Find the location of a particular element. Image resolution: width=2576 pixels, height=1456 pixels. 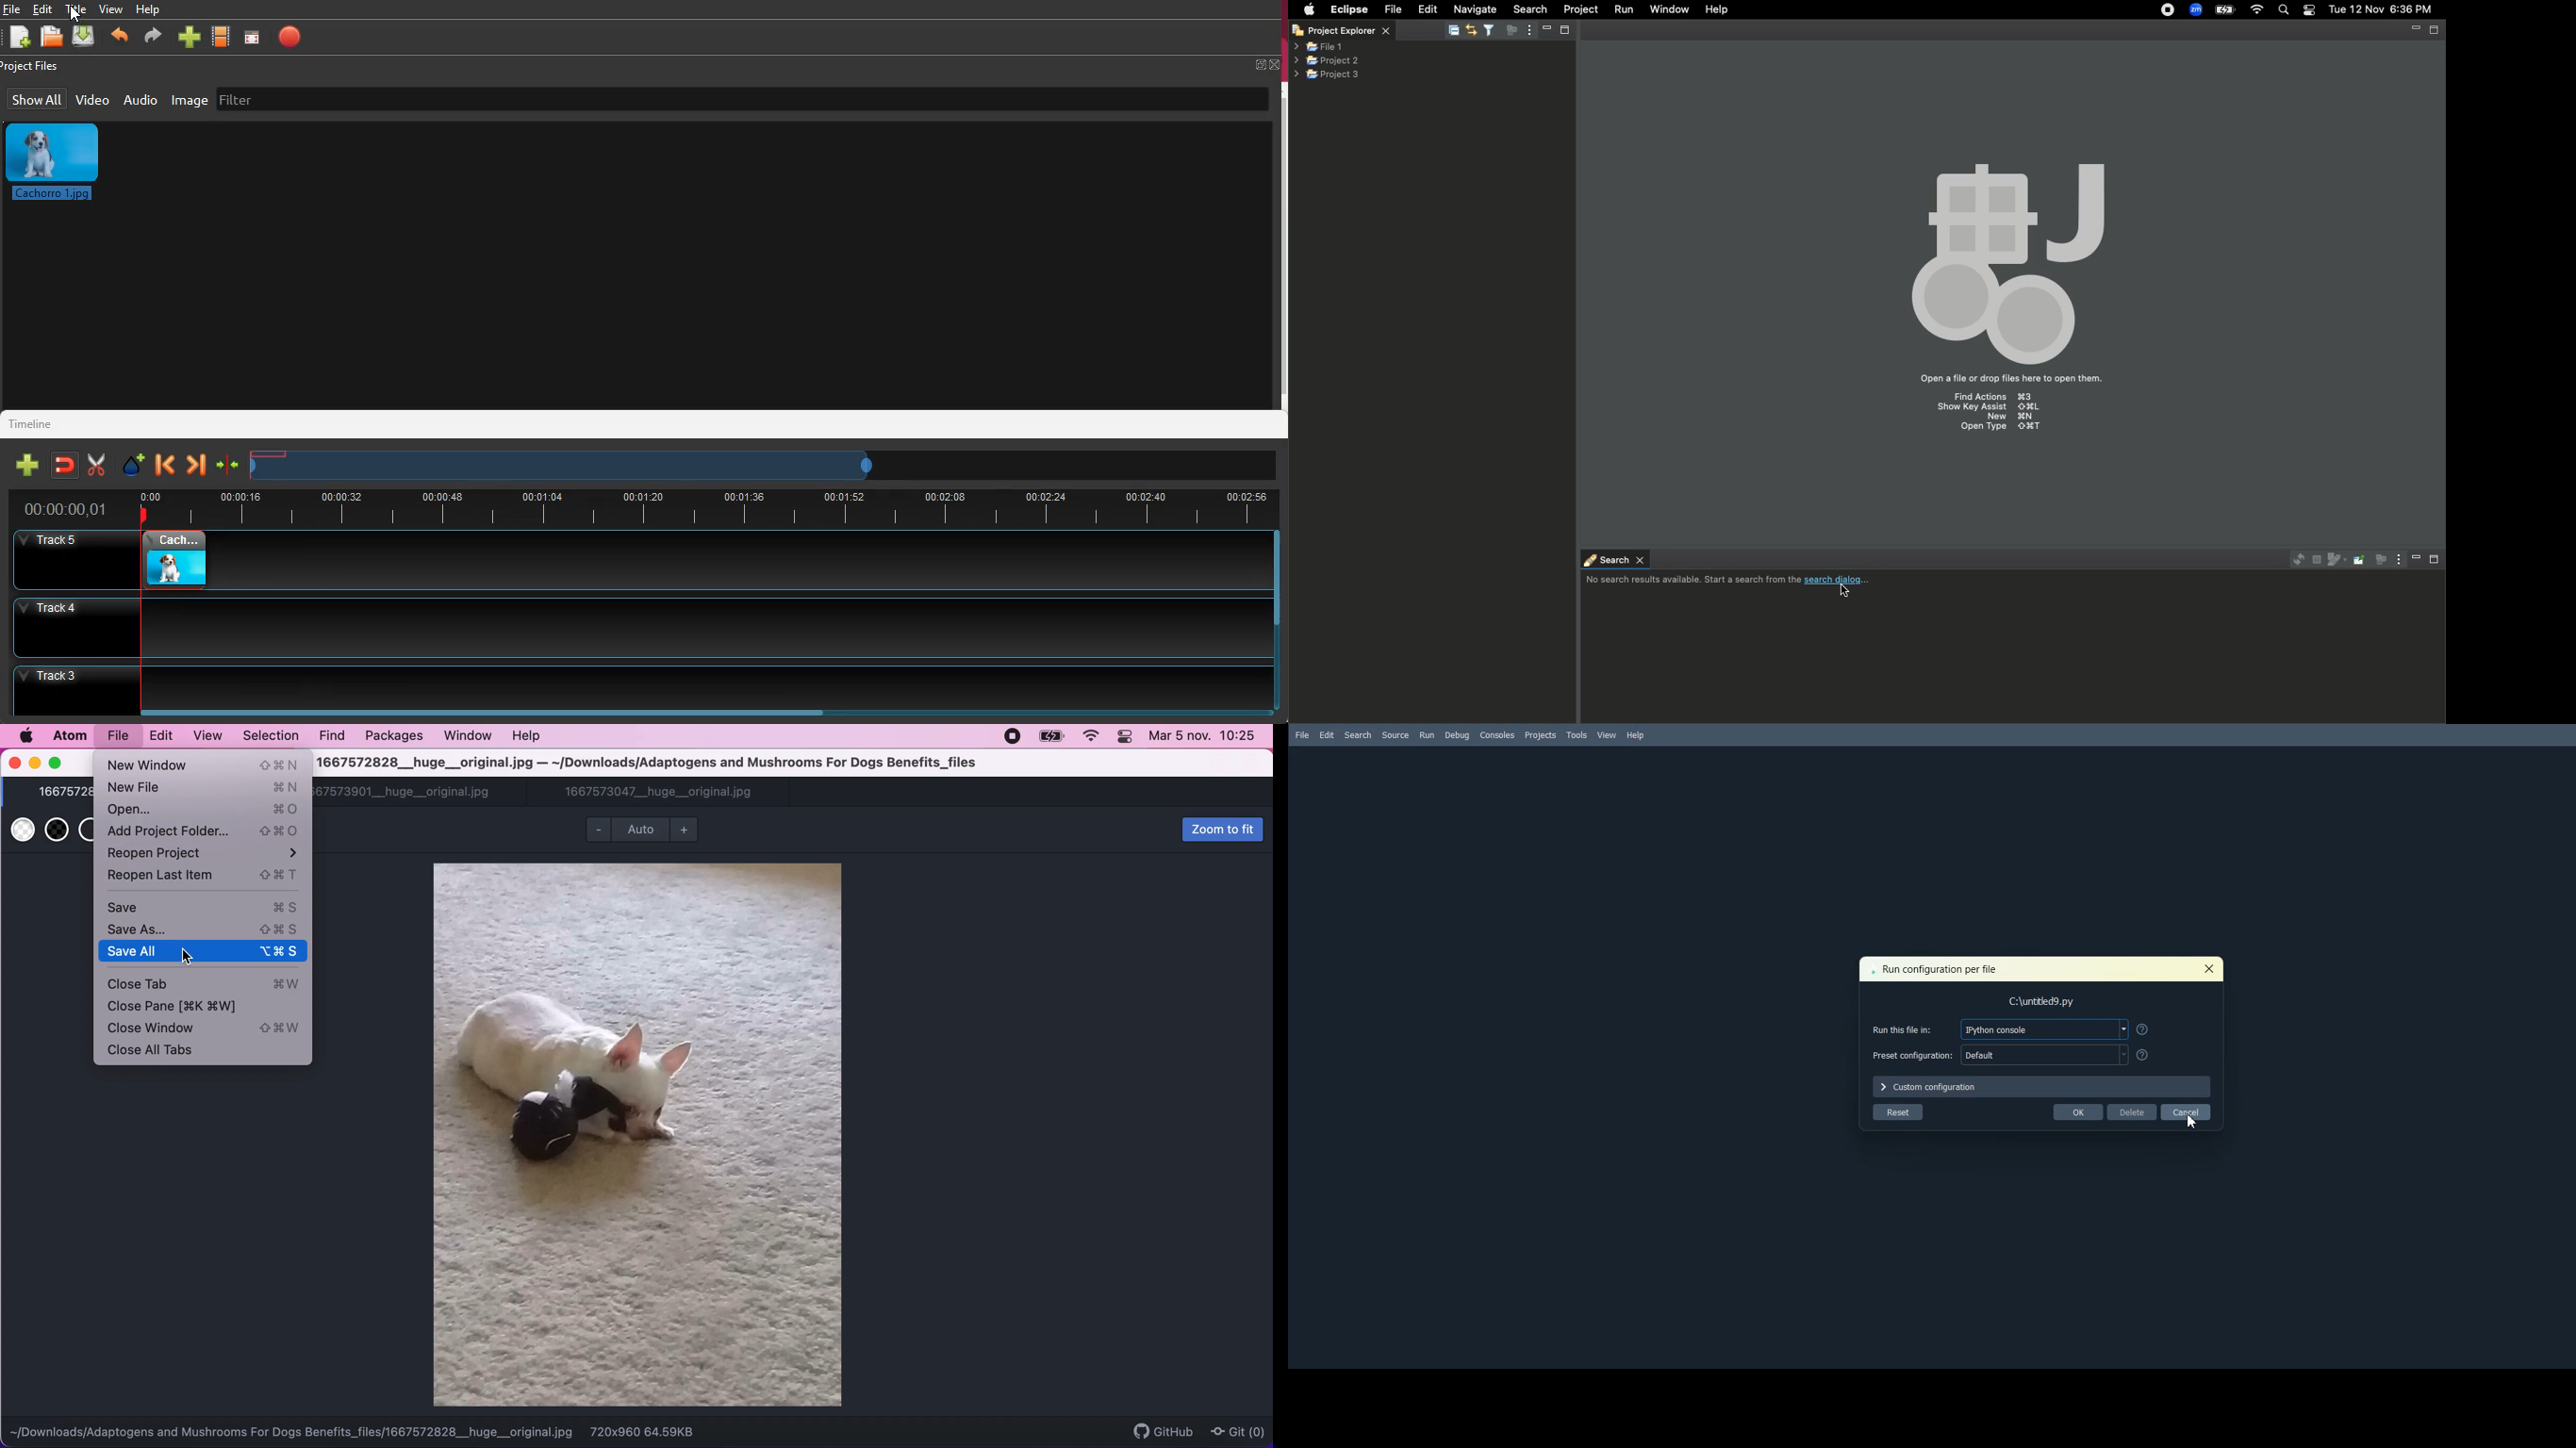

Run is located at coordinates (1427, 735).